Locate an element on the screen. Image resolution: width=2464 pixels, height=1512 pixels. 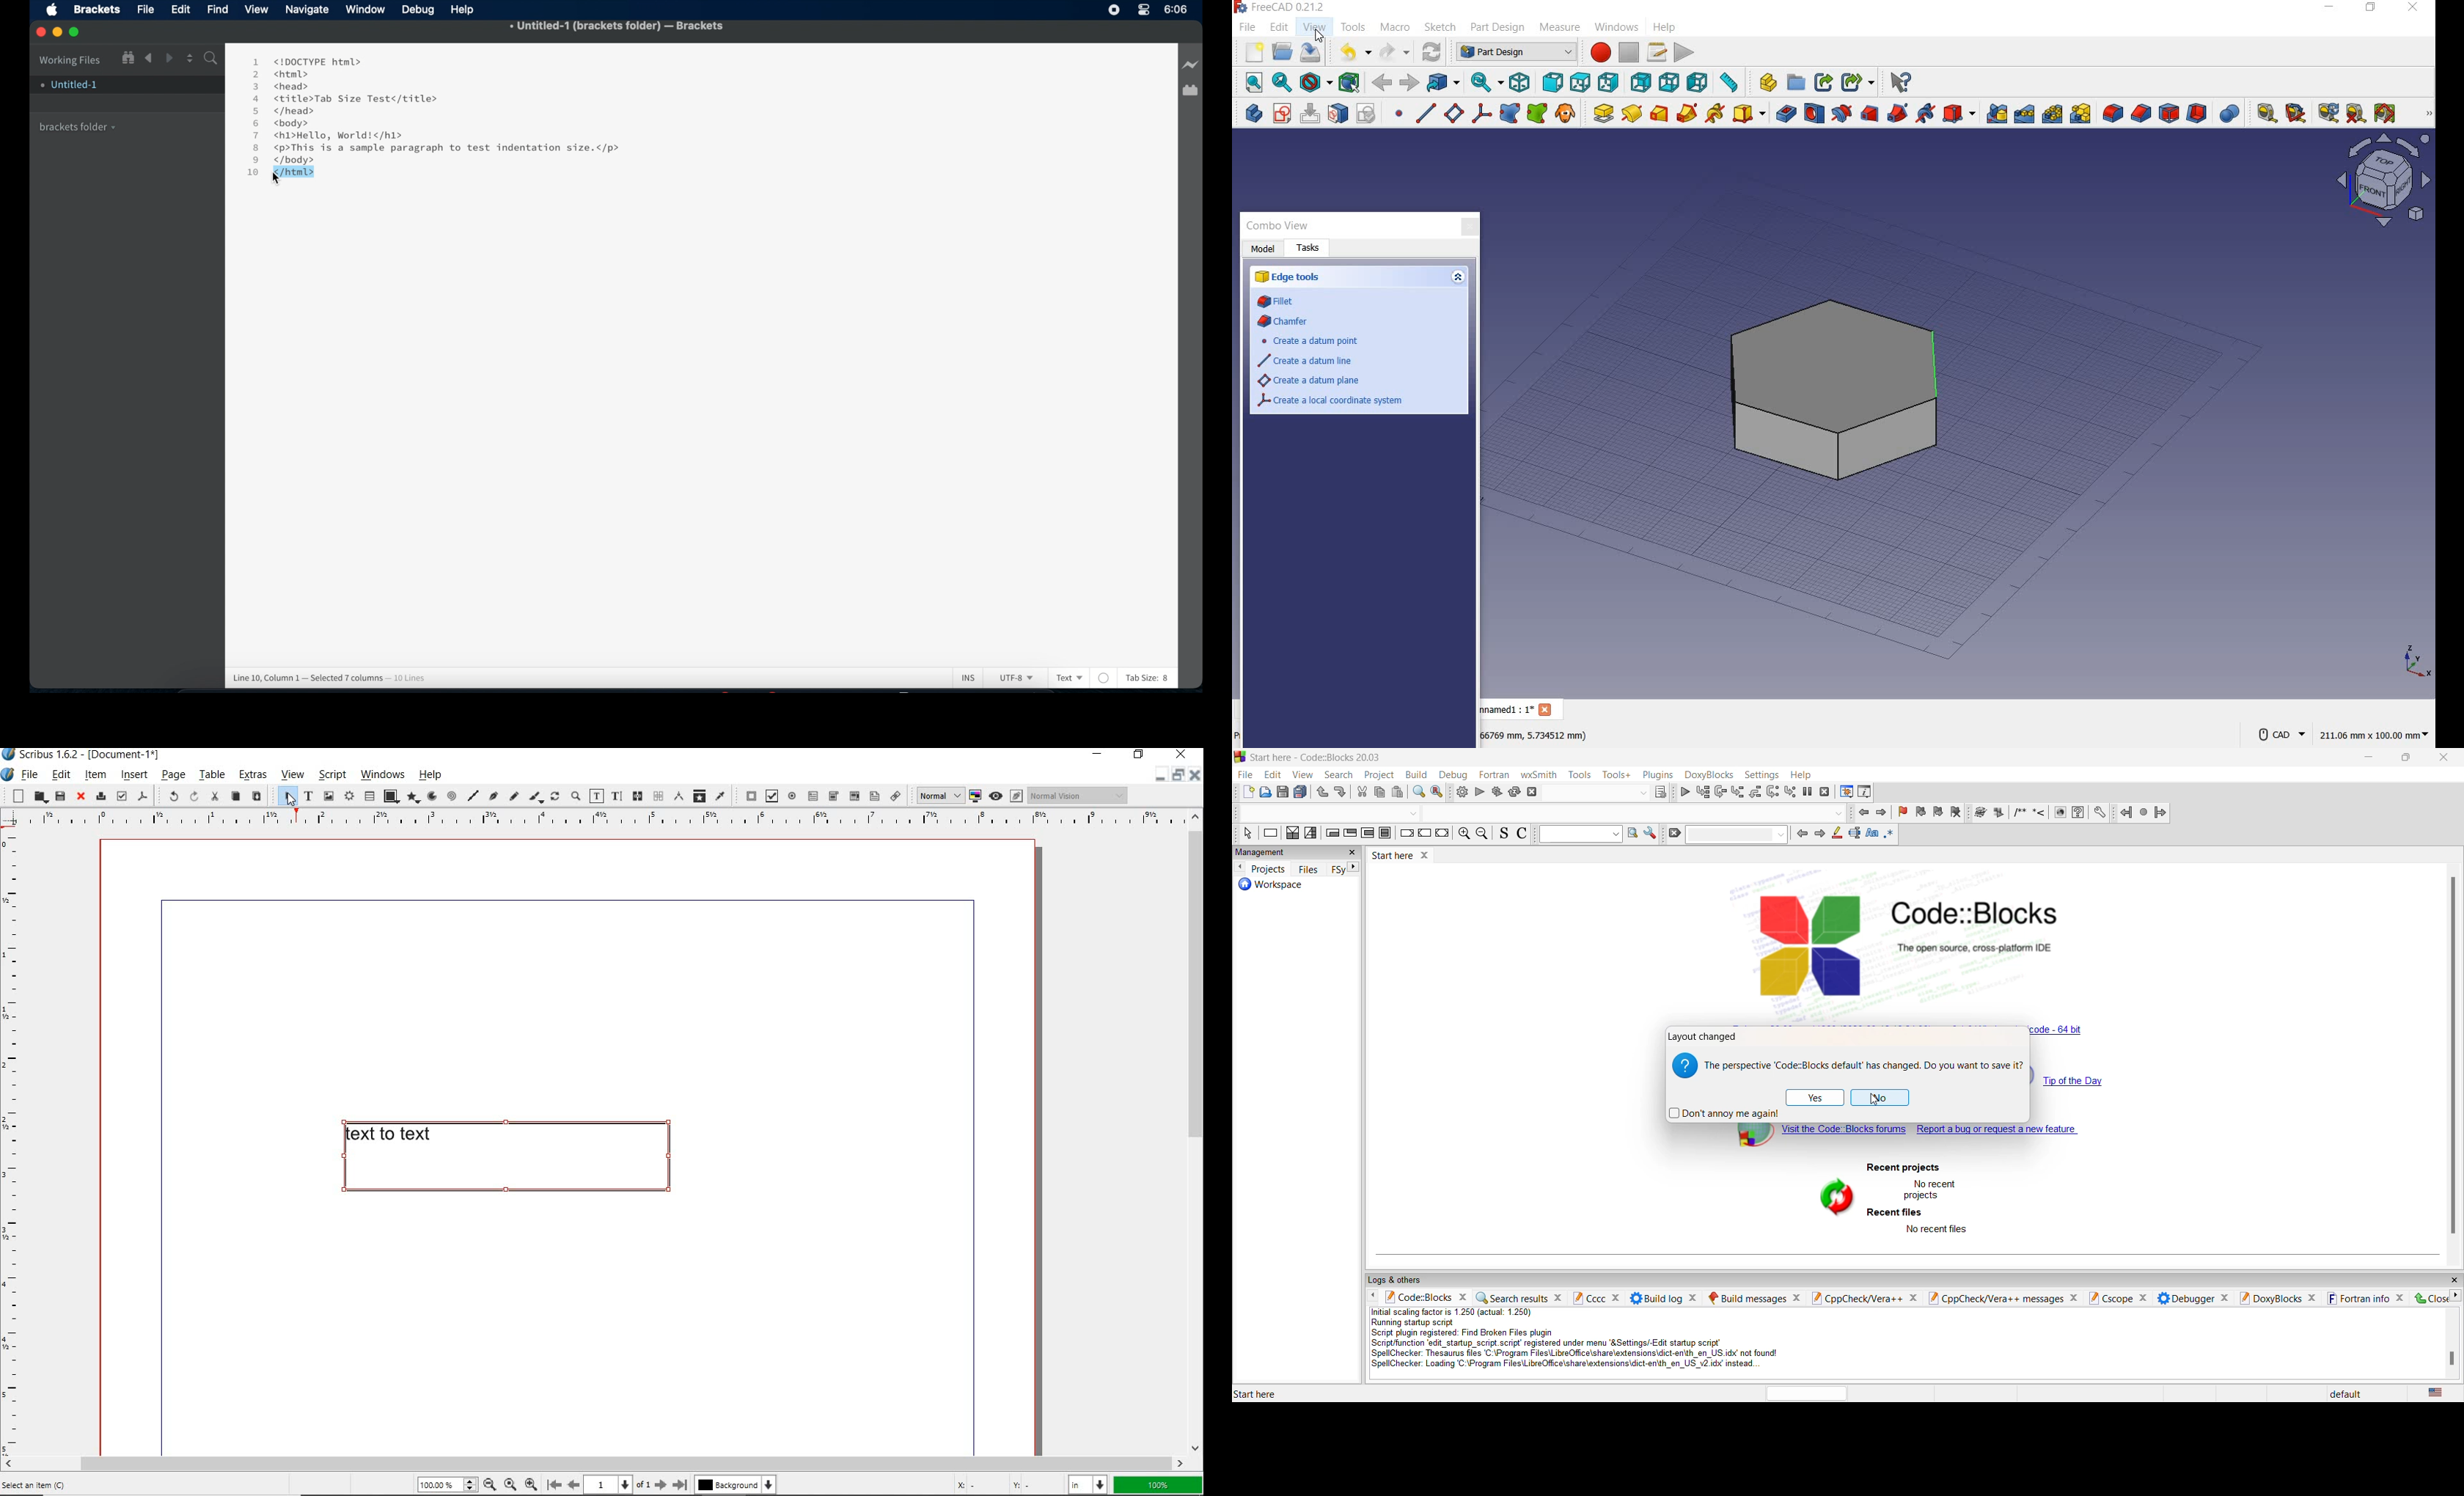
print is located at coordinates (100, 795).